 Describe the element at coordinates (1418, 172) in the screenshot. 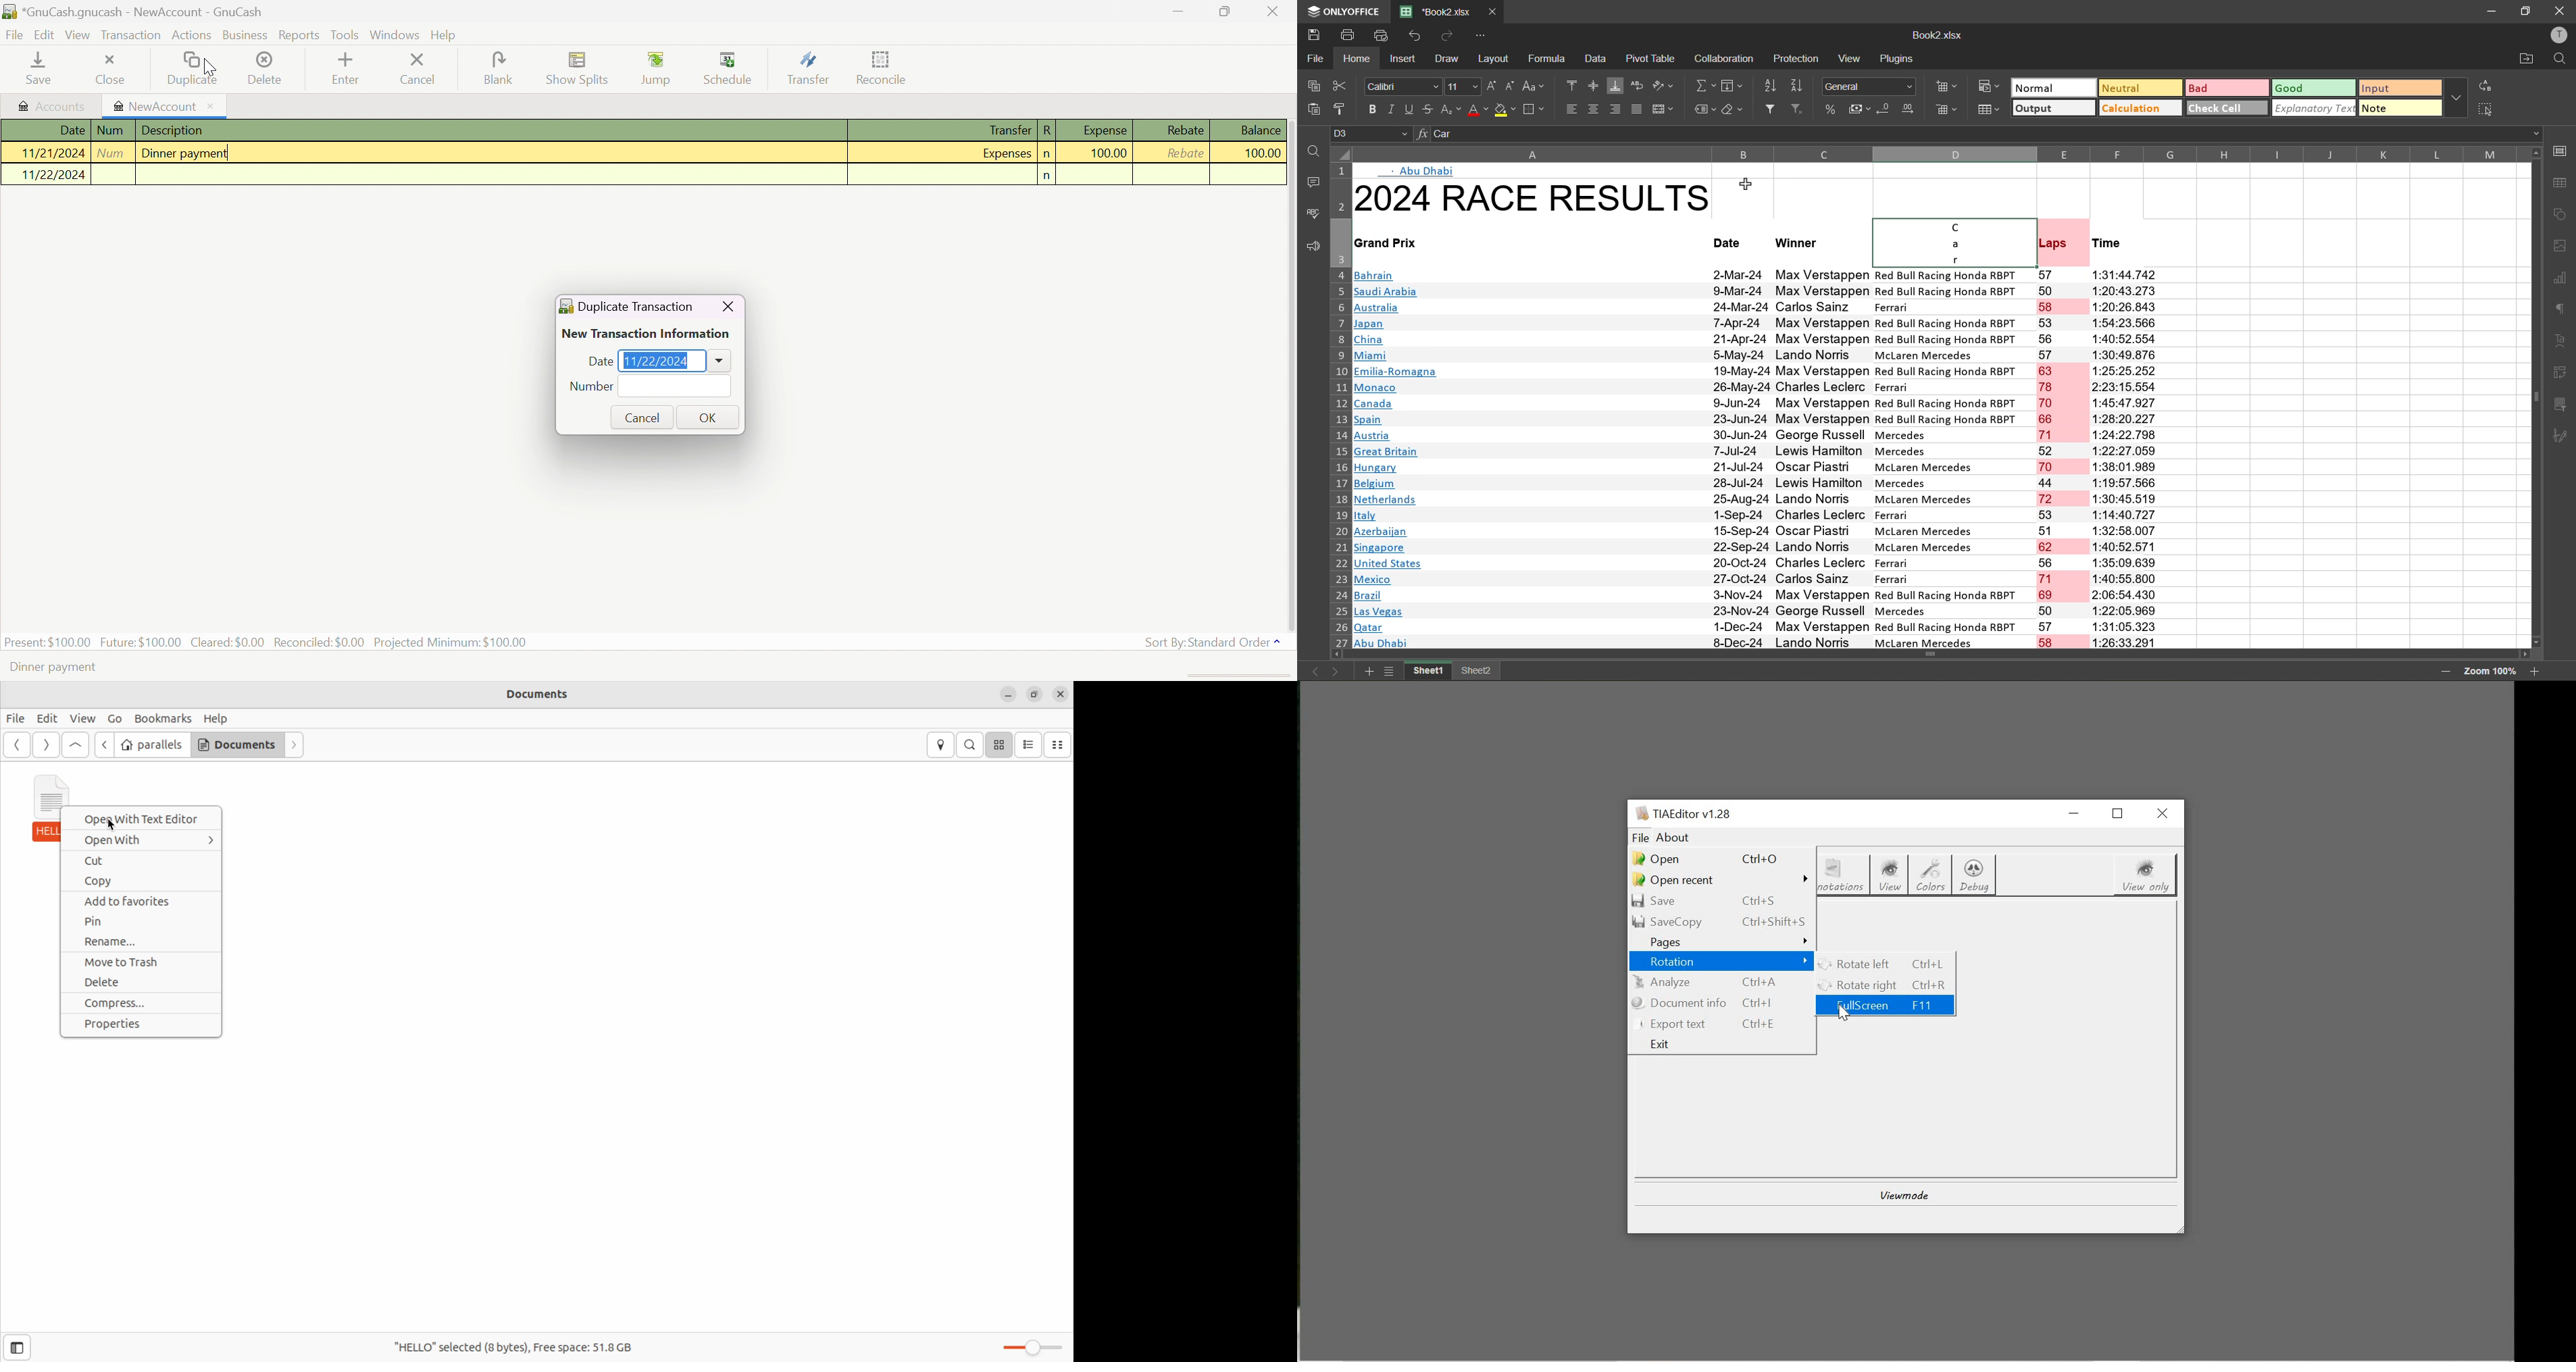

I see `Abu dhabi` at that location.